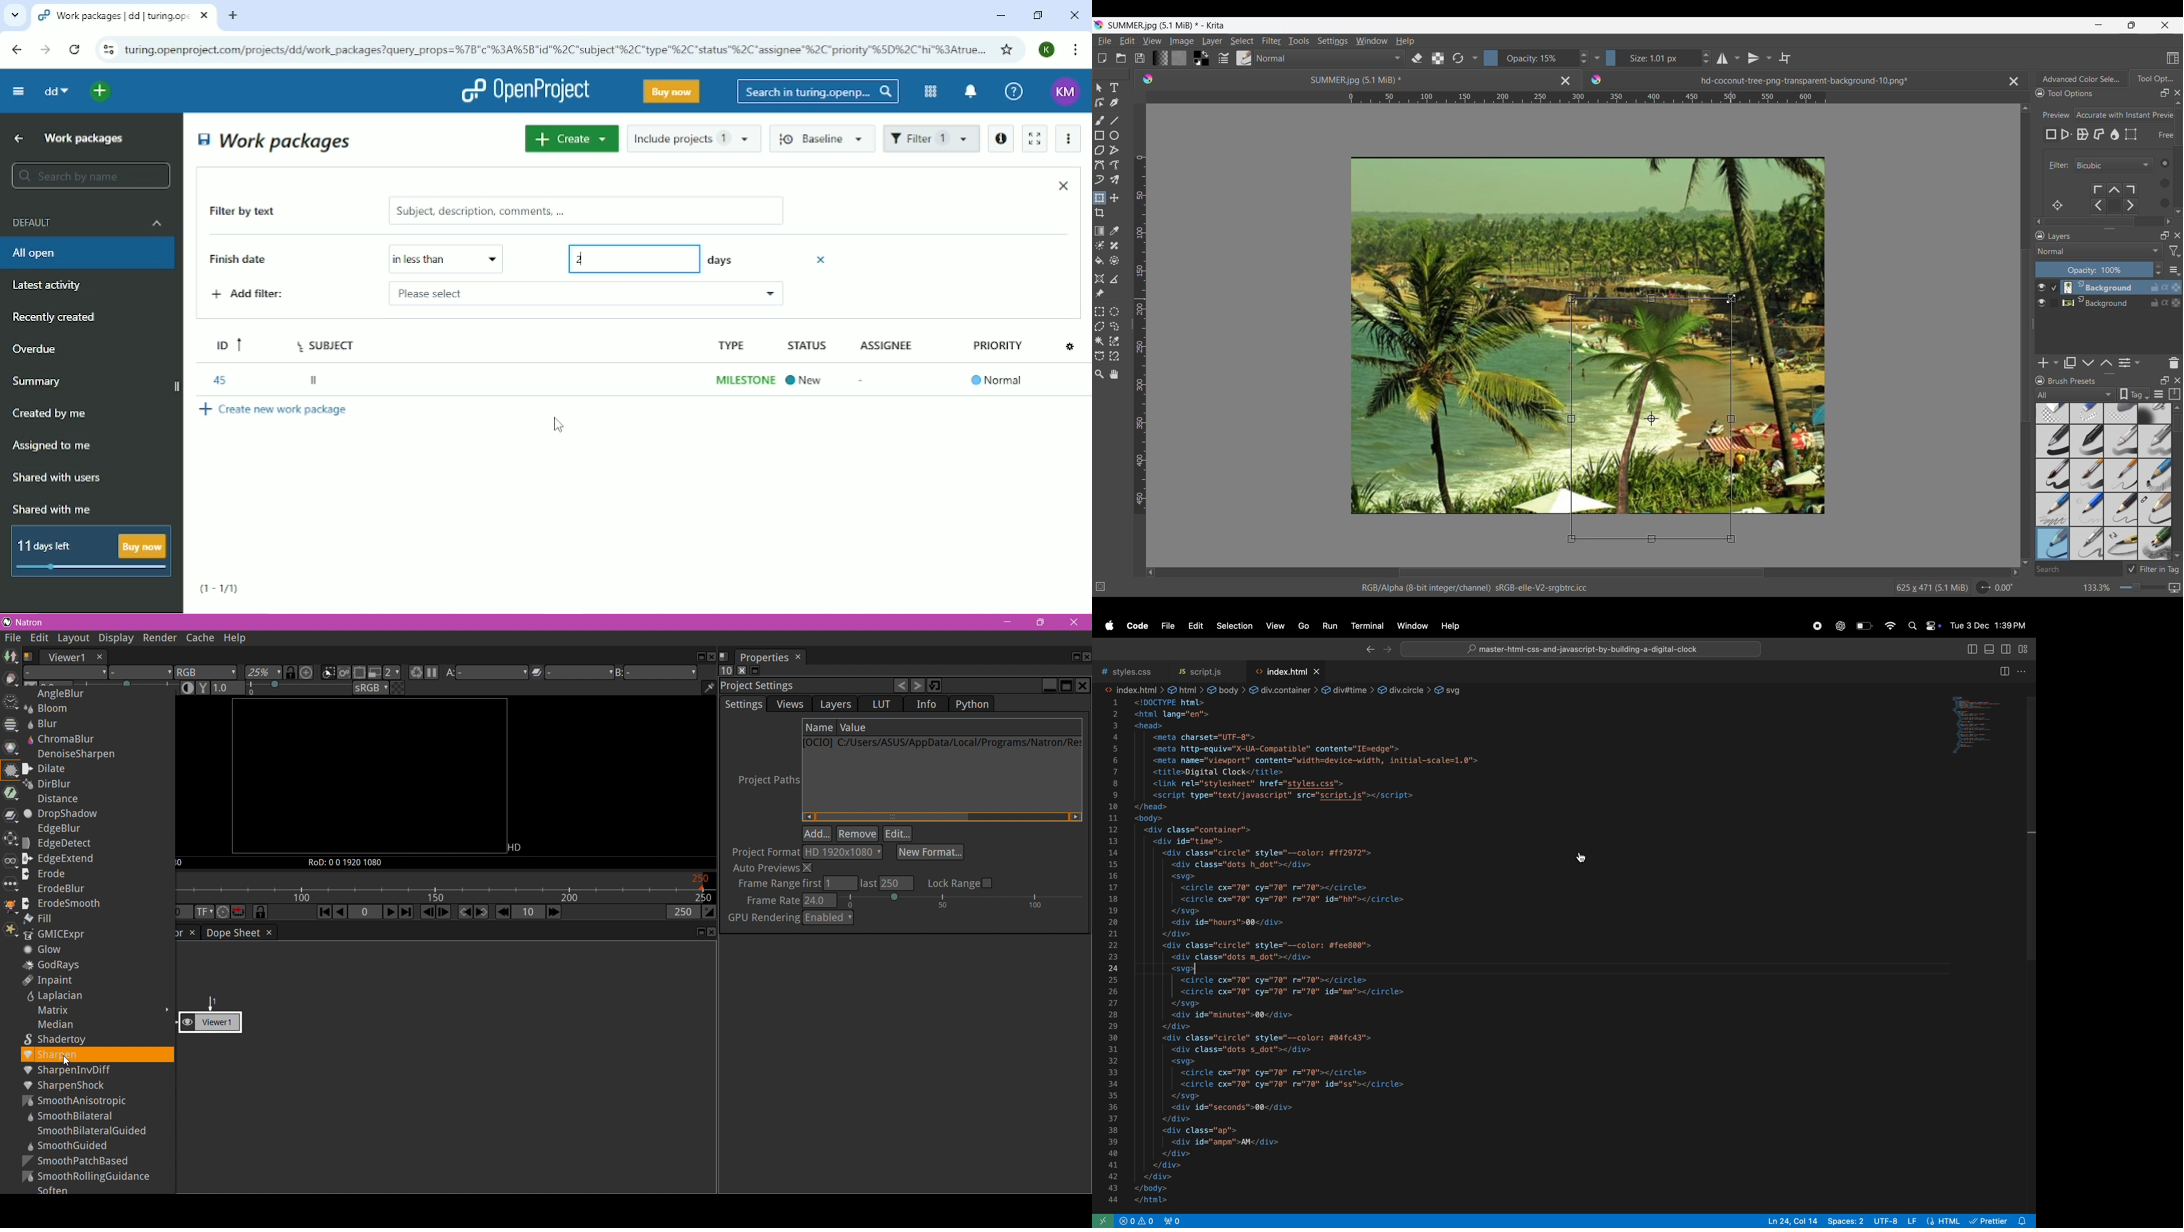  Describe the element at coordinates (2099, 24) in the screenshot. I see `Minimize` at that location.